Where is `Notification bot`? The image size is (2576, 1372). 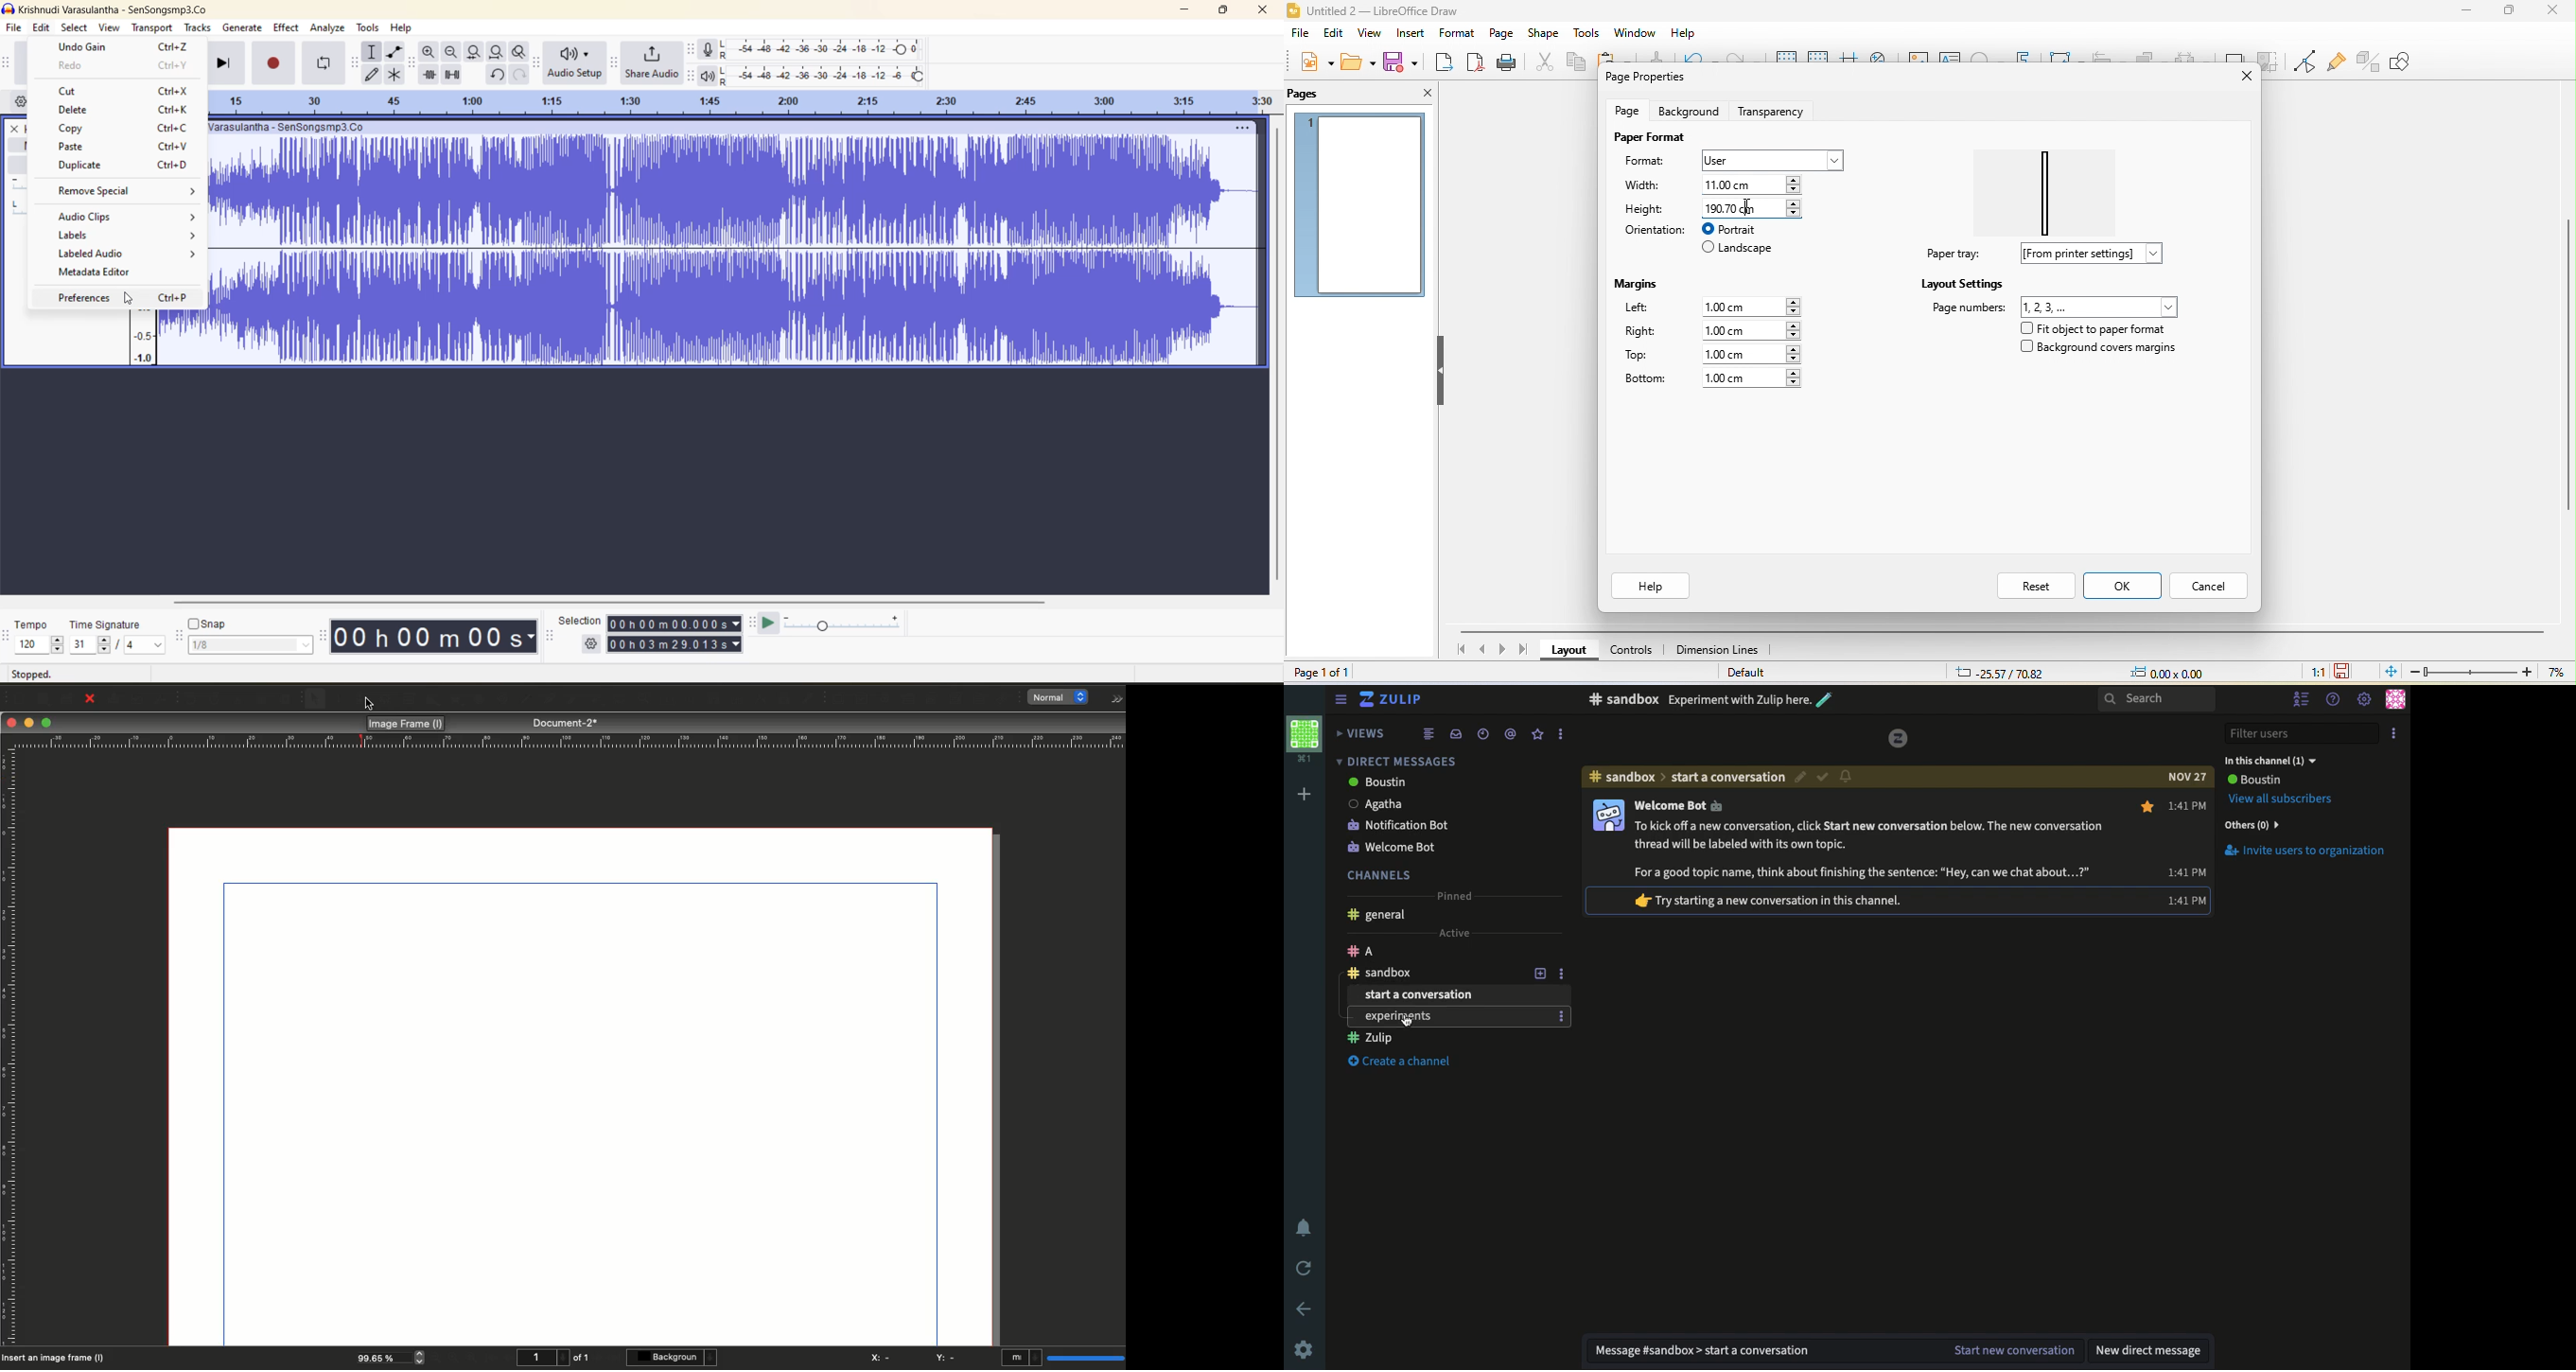
Notification bot is located at coordinates (1434, 824).